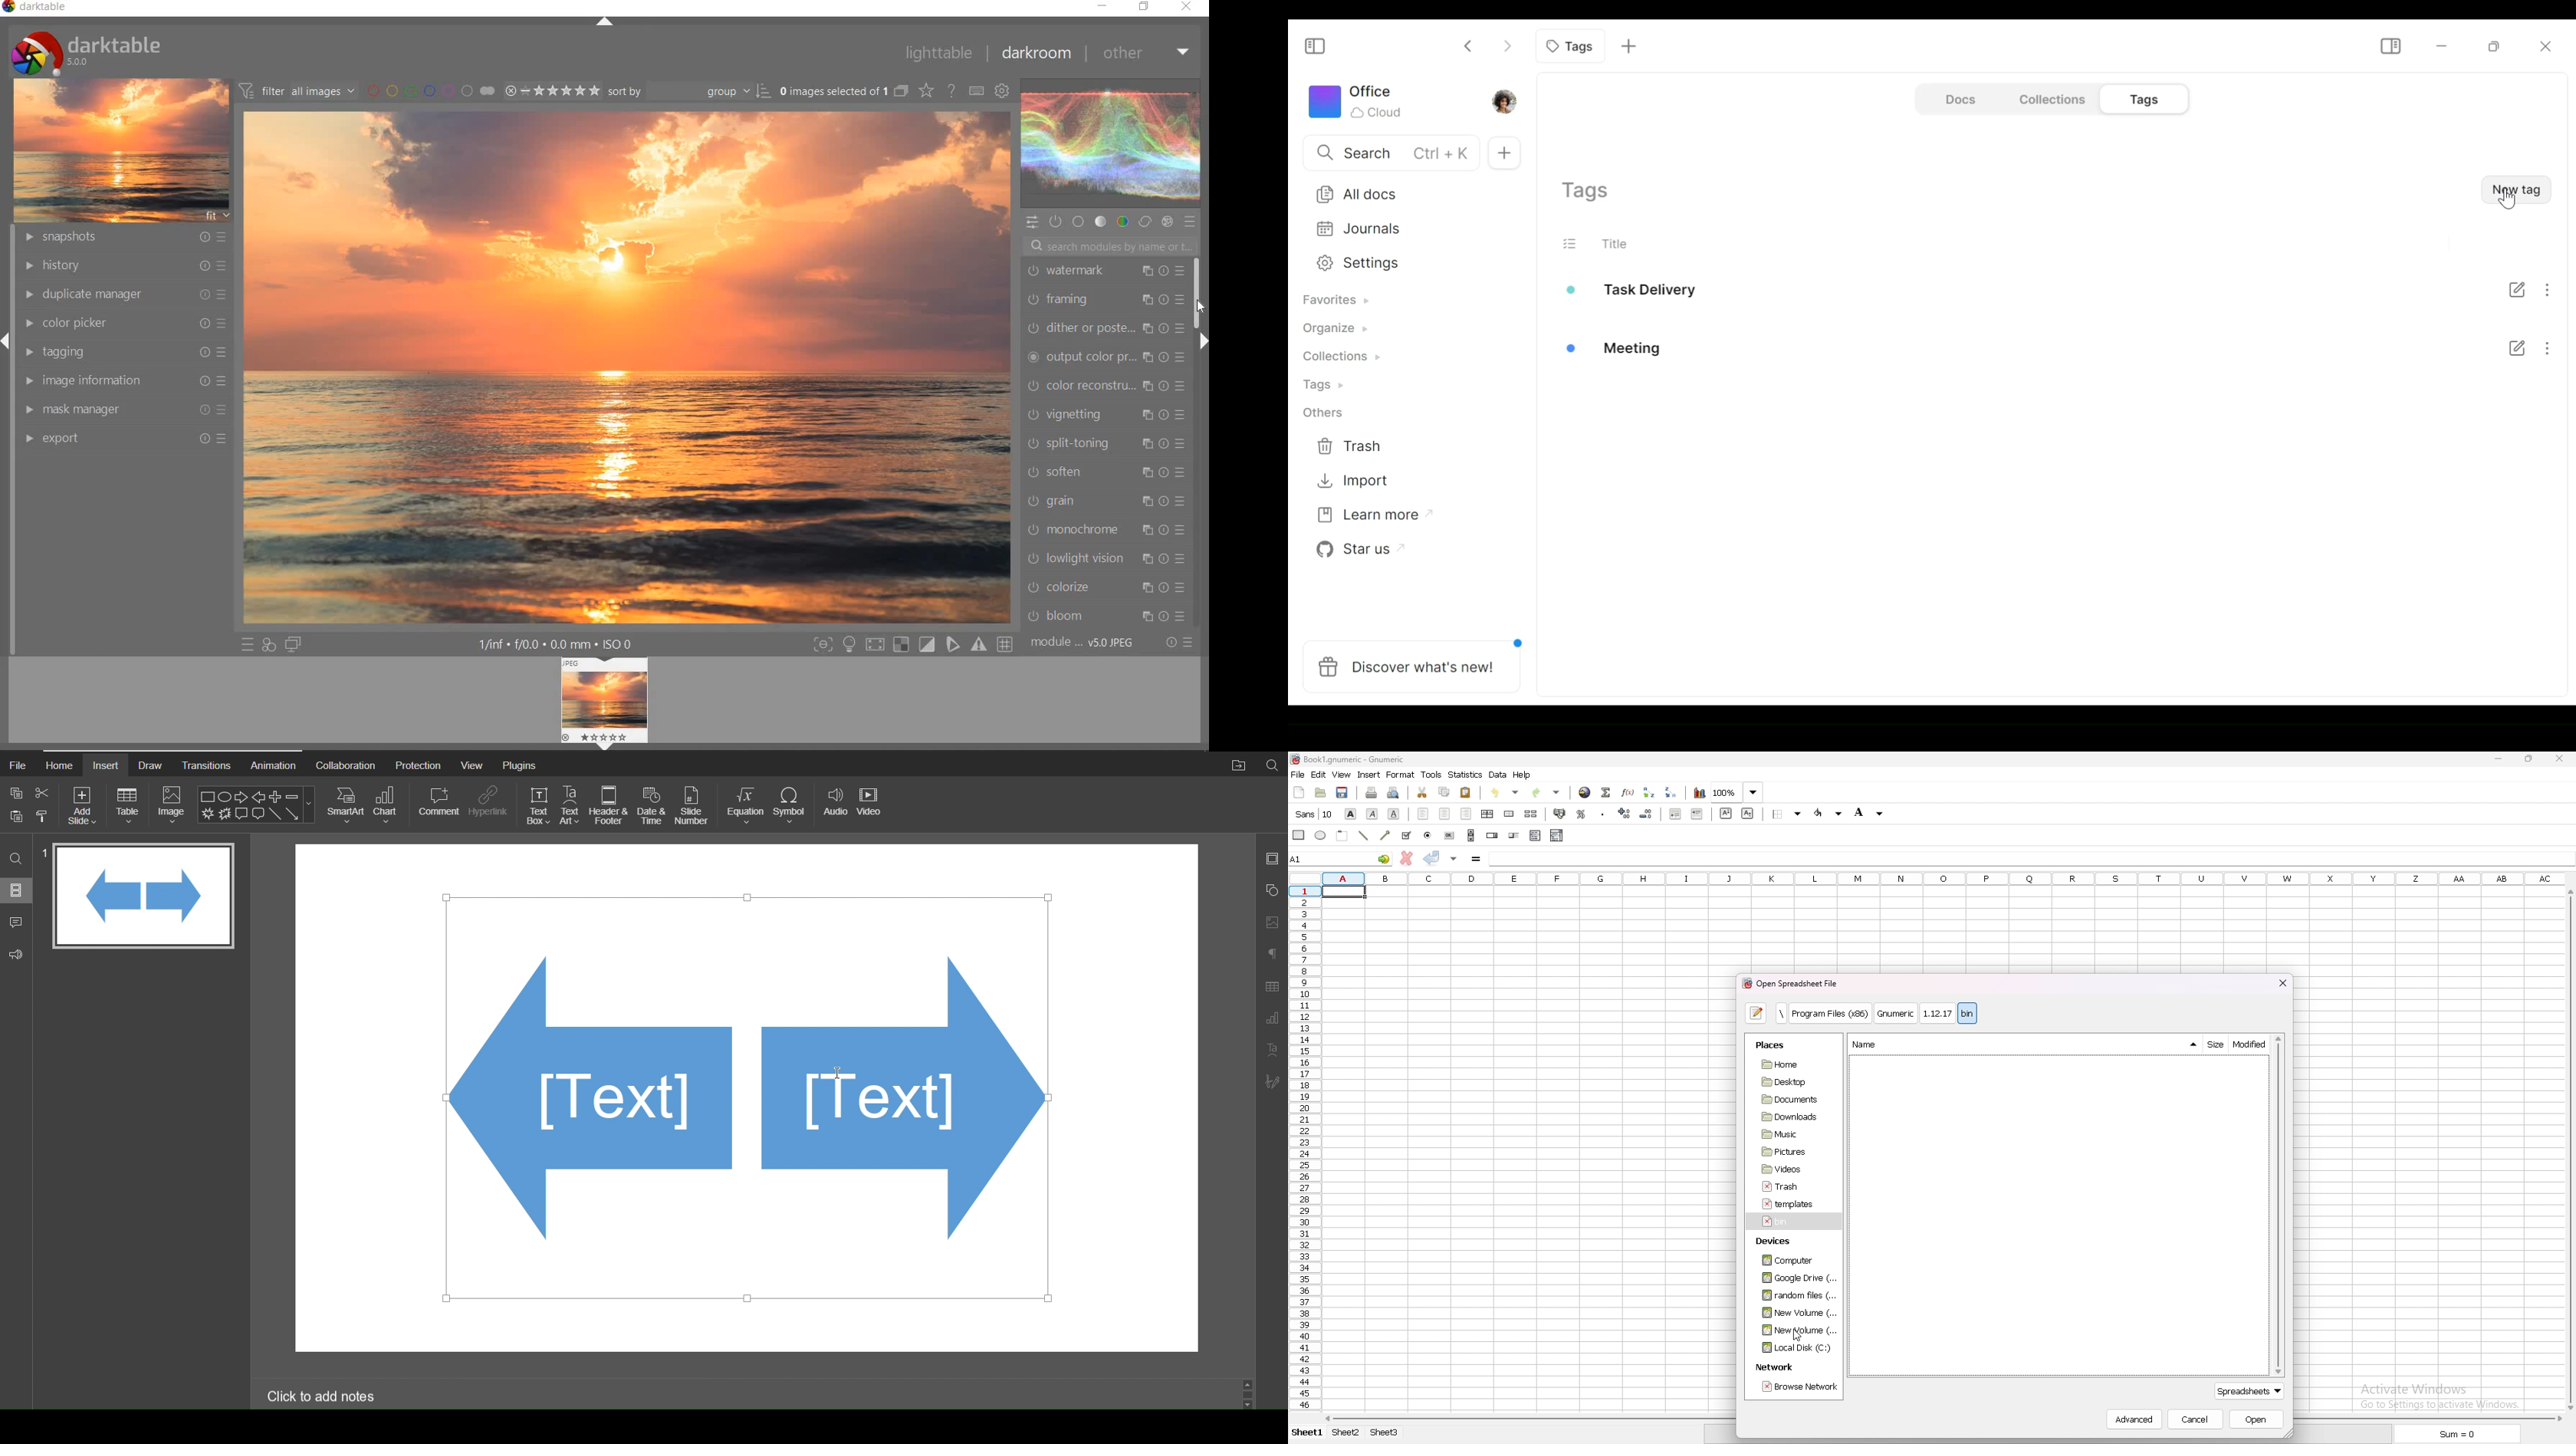 The image size is (2576, 1456). I want to click on bin, so click(1968, 1014).